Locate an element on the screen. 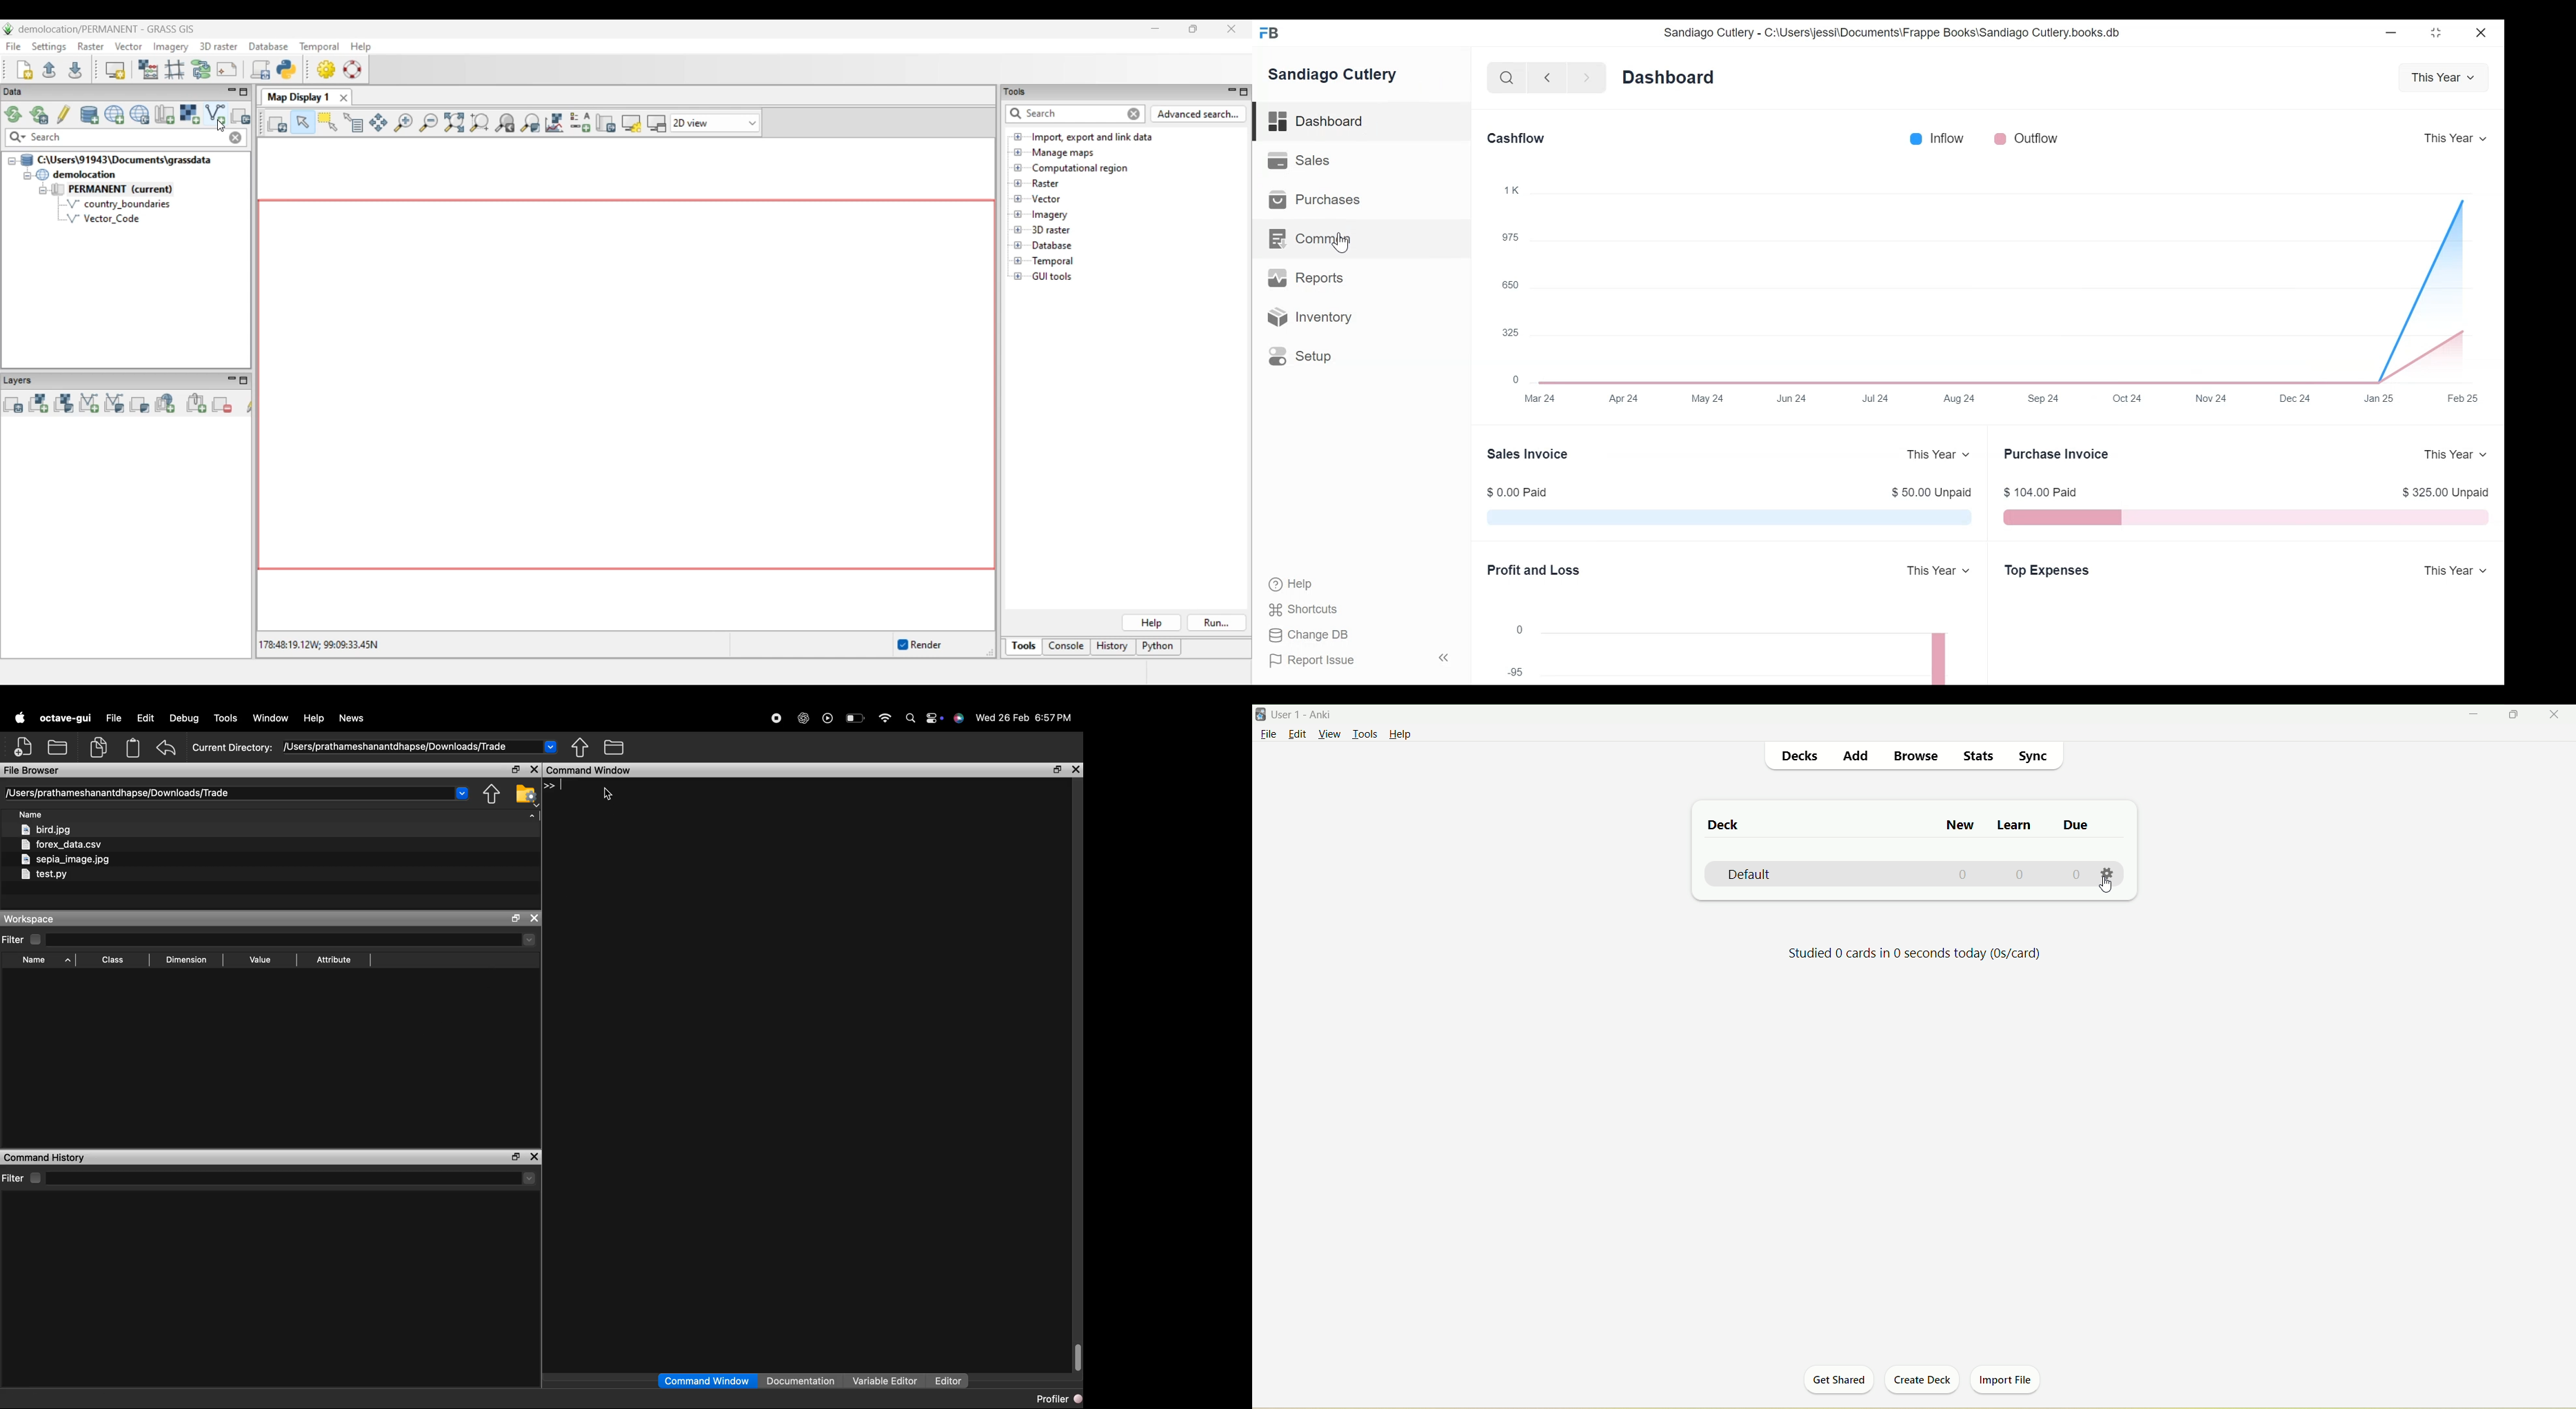 The height and width of the screenshot is (1428, 2576). Reports is located at coordinates (1304, 277).